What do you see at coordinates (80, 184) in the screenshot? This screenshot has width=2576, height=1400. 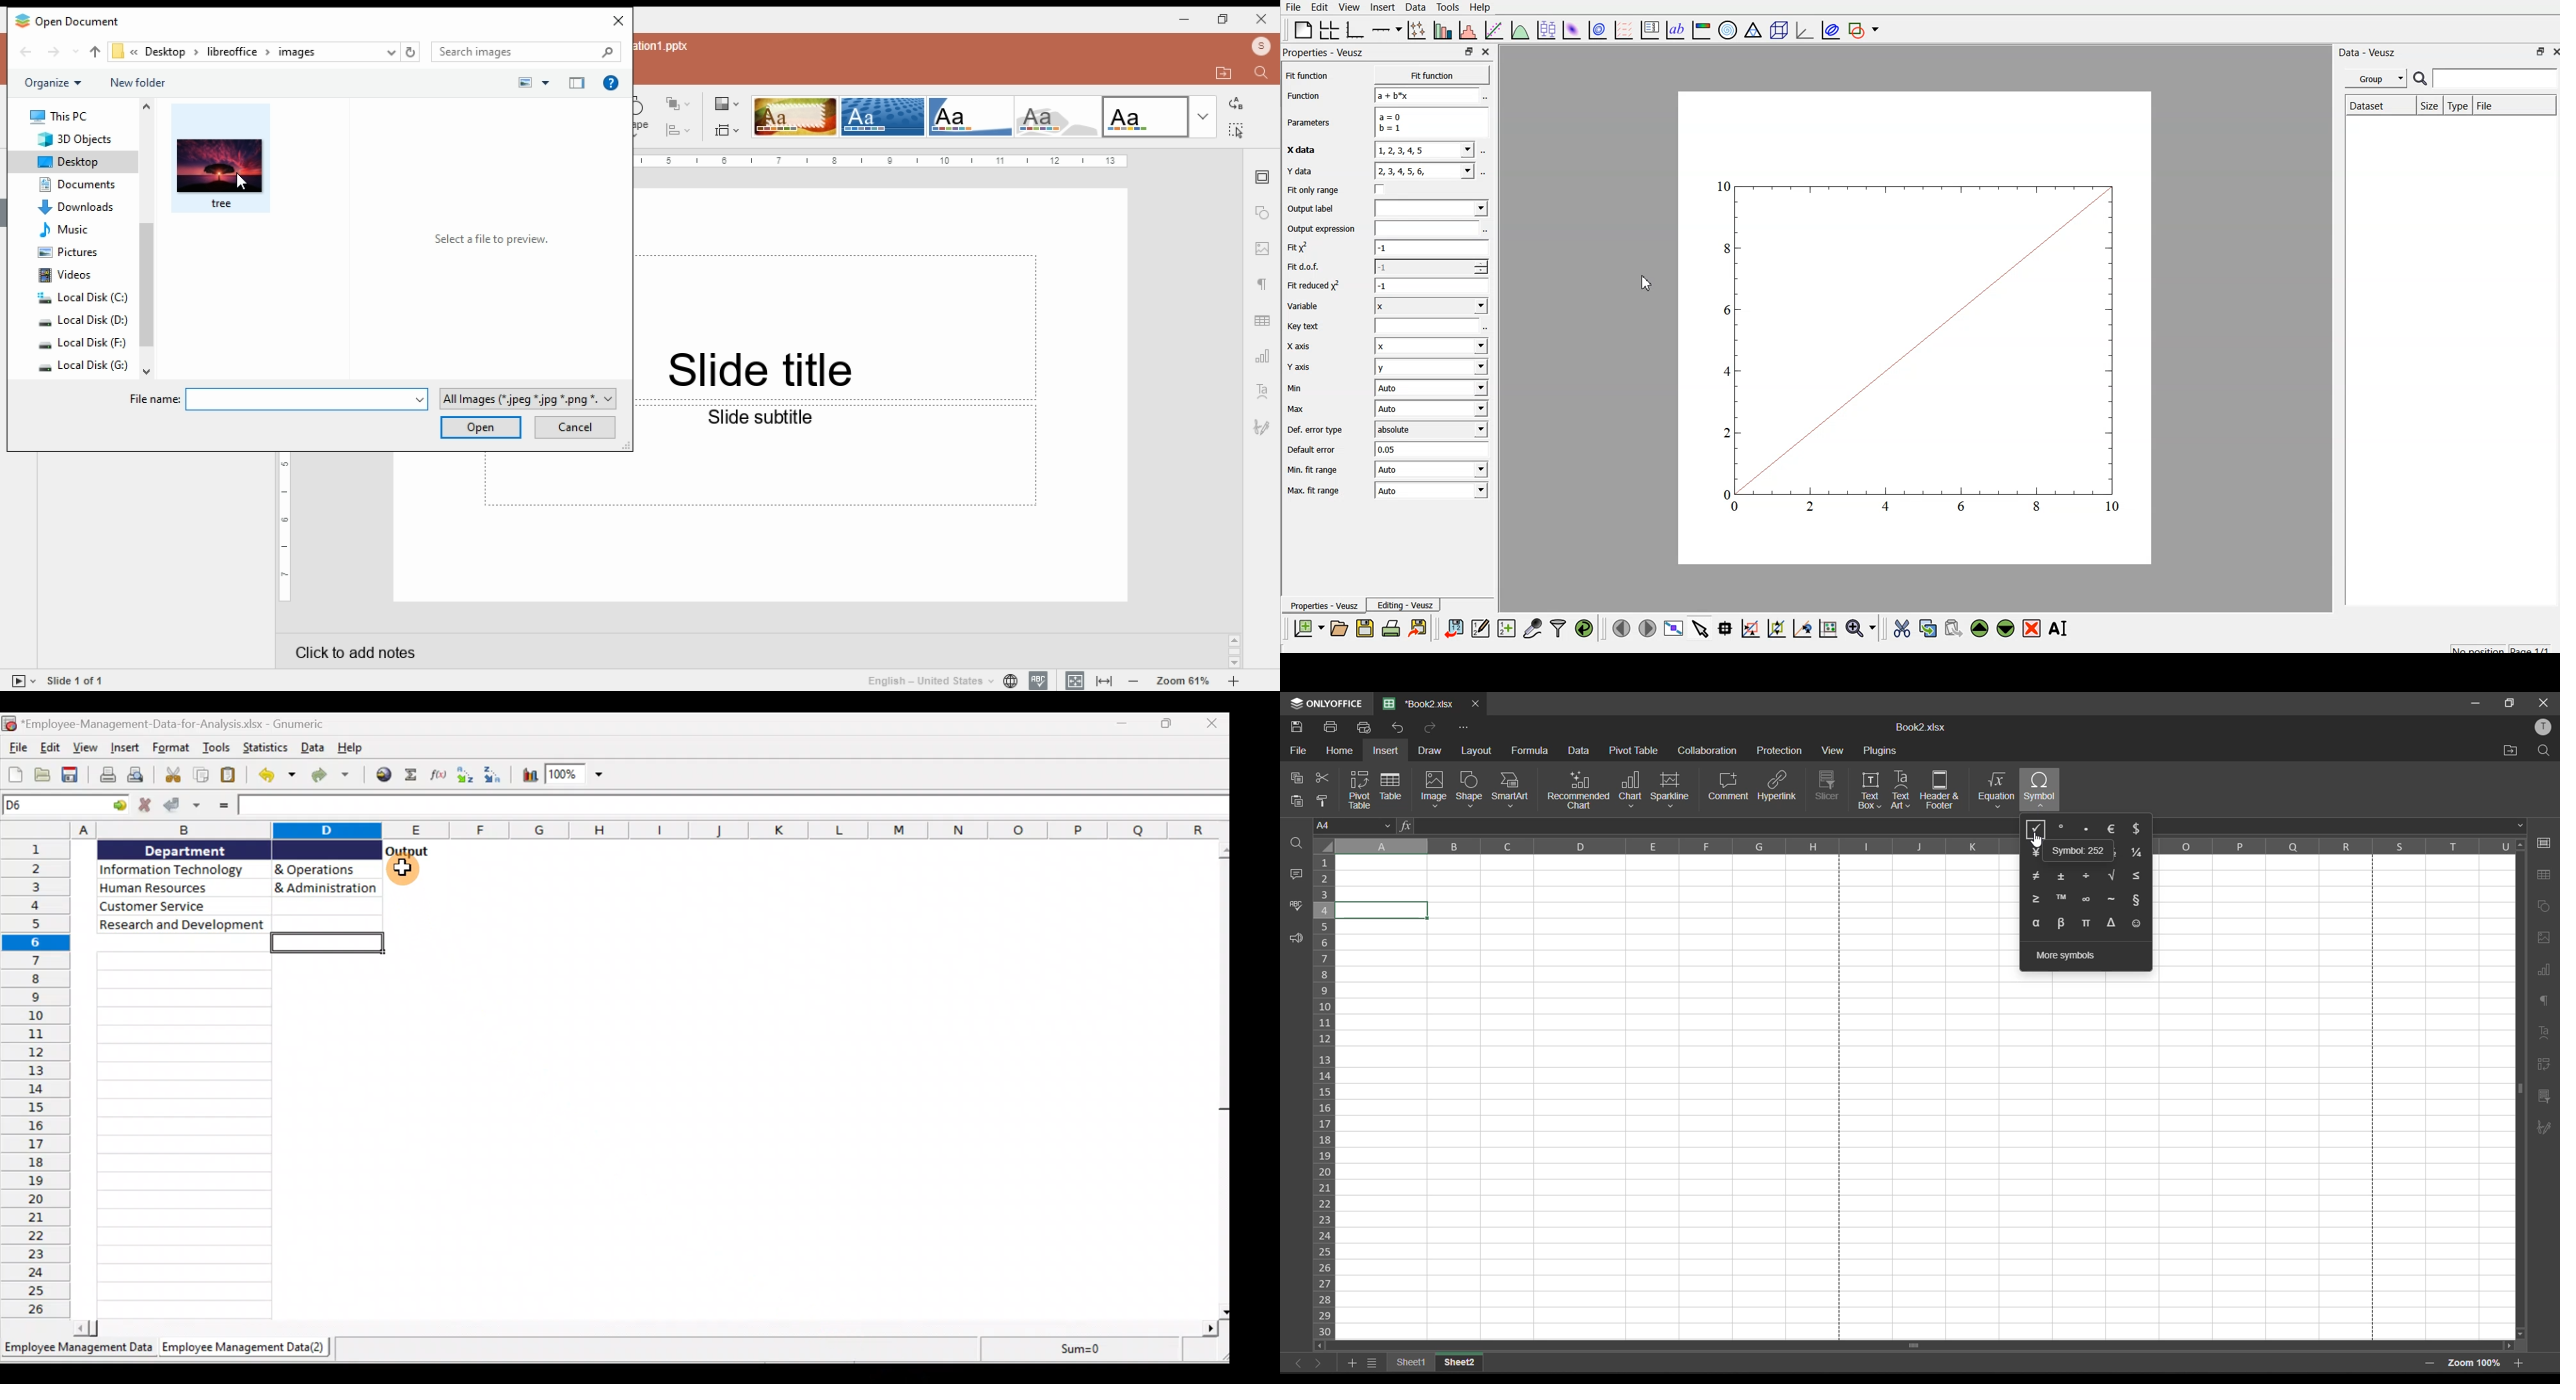 I see `documents` at bounding box center [80, 184].